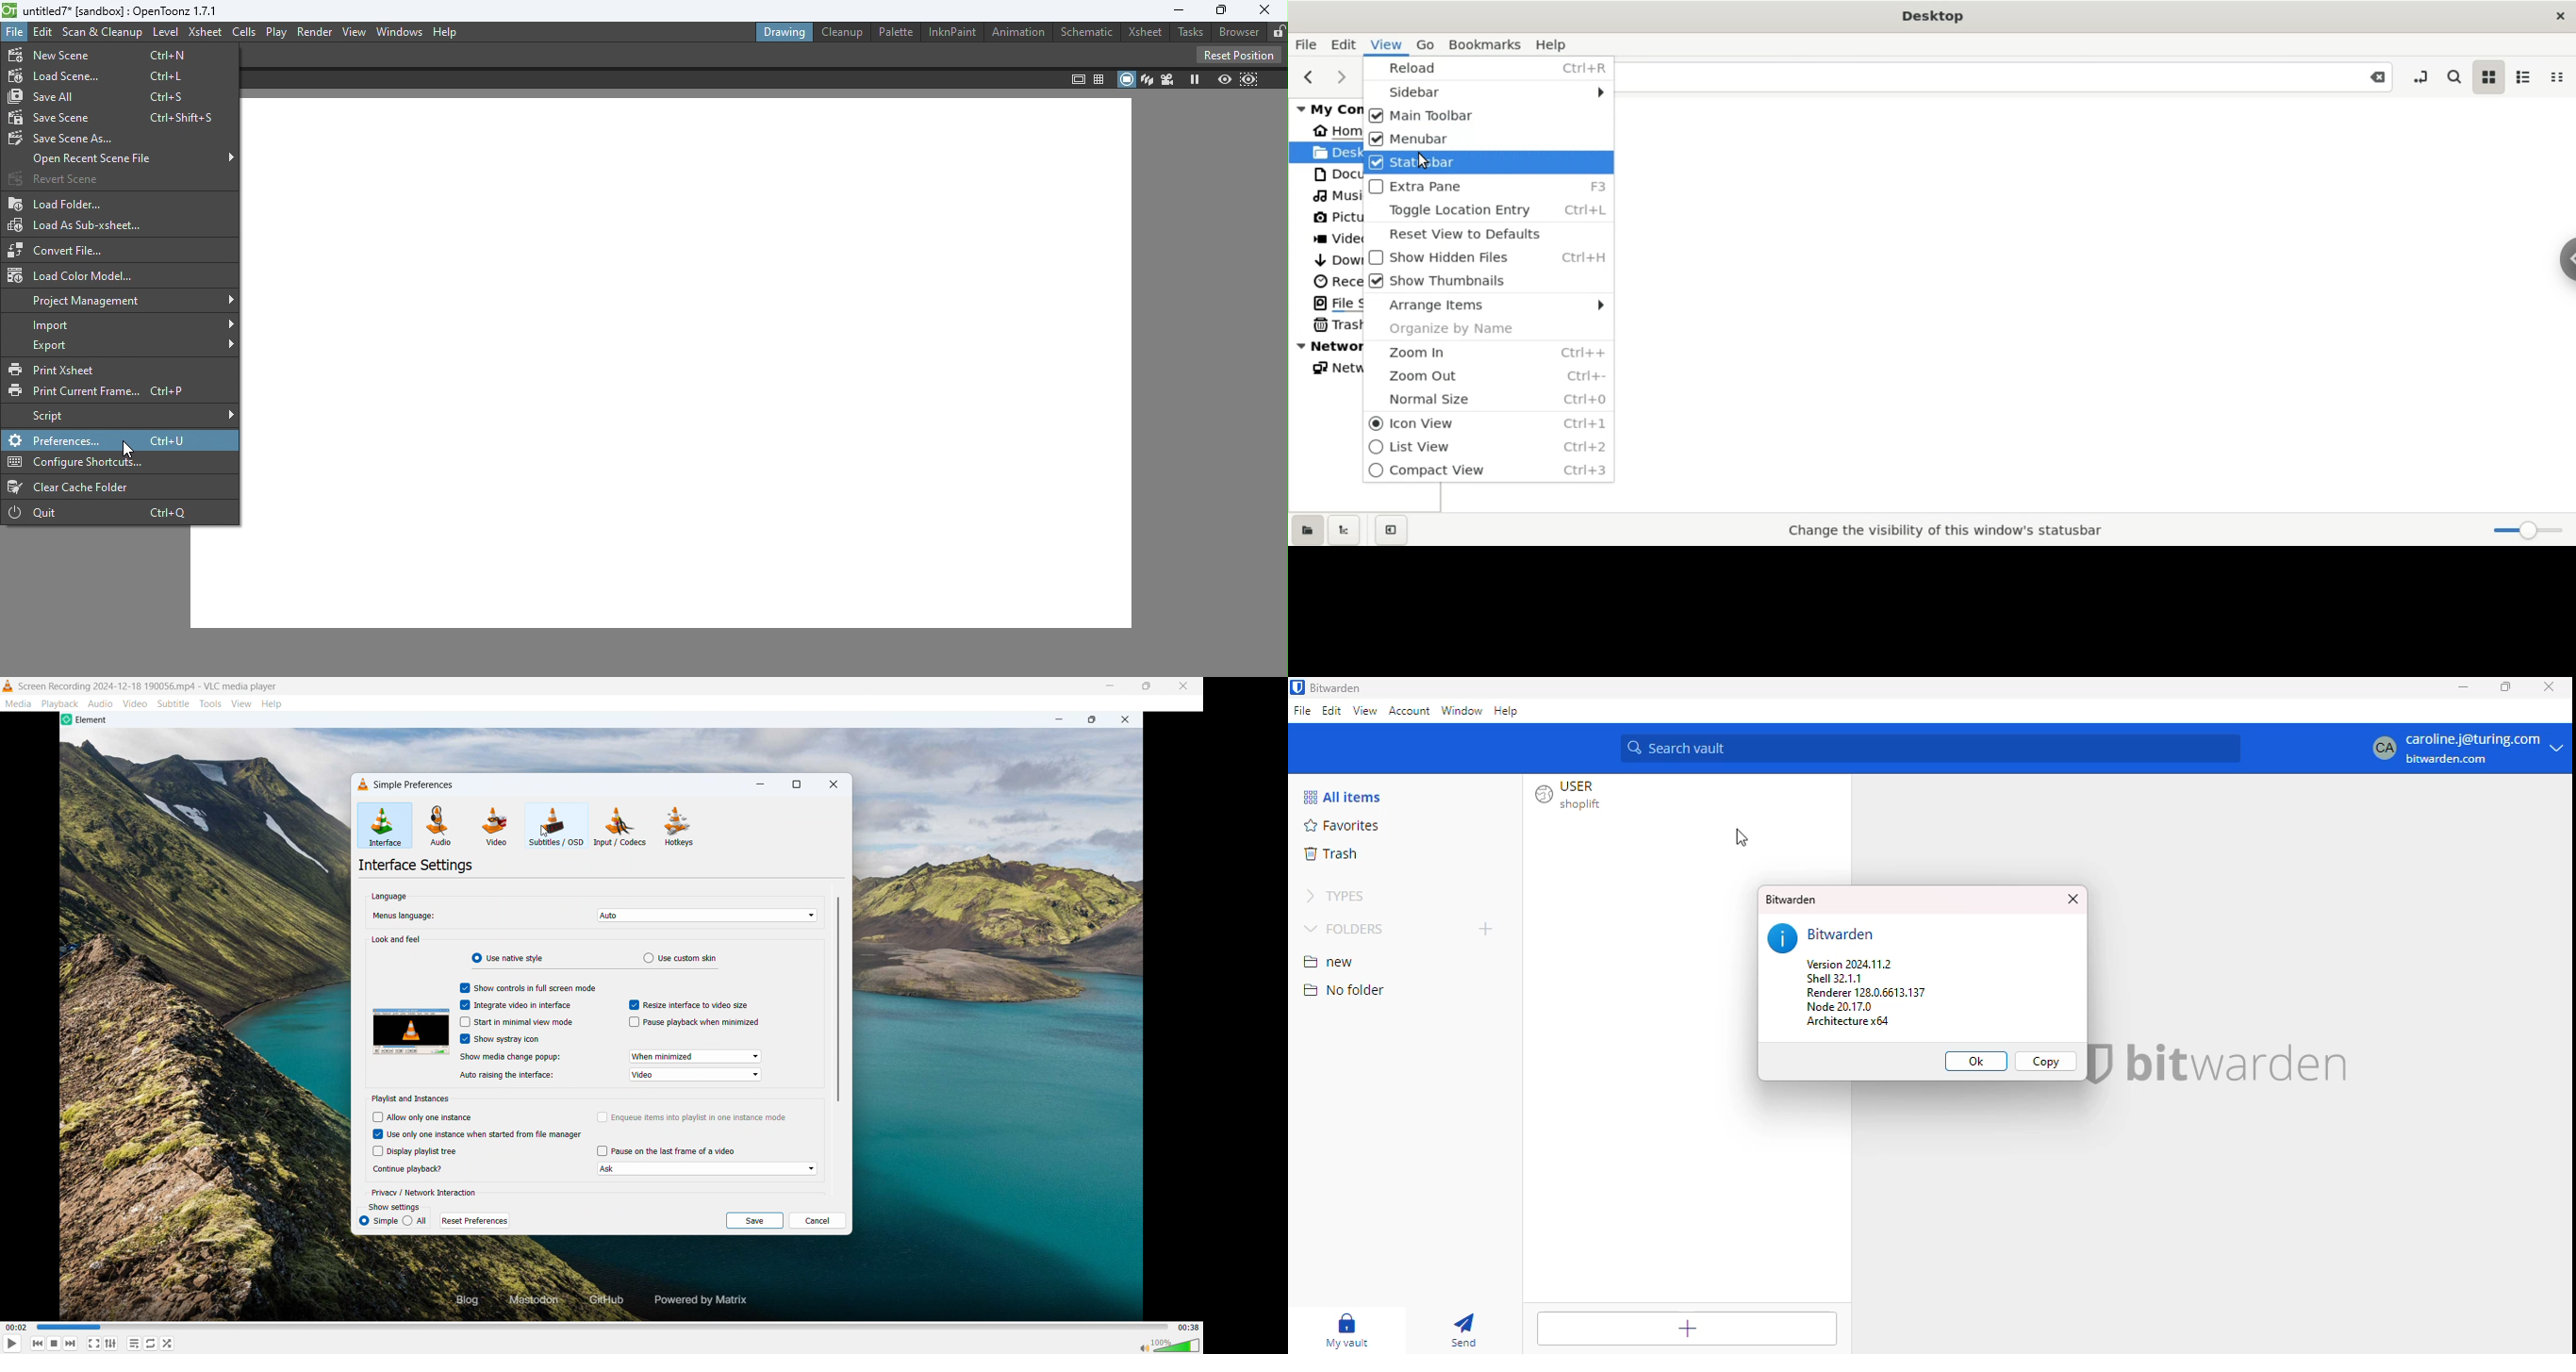 The height and width of the screenshot is (1372, 2576). What do you see at coordinates (2484, 749) in the screenshot?
I see `caroline.j@turing.com bitwarden.com` at bounding box center [2484, 749].